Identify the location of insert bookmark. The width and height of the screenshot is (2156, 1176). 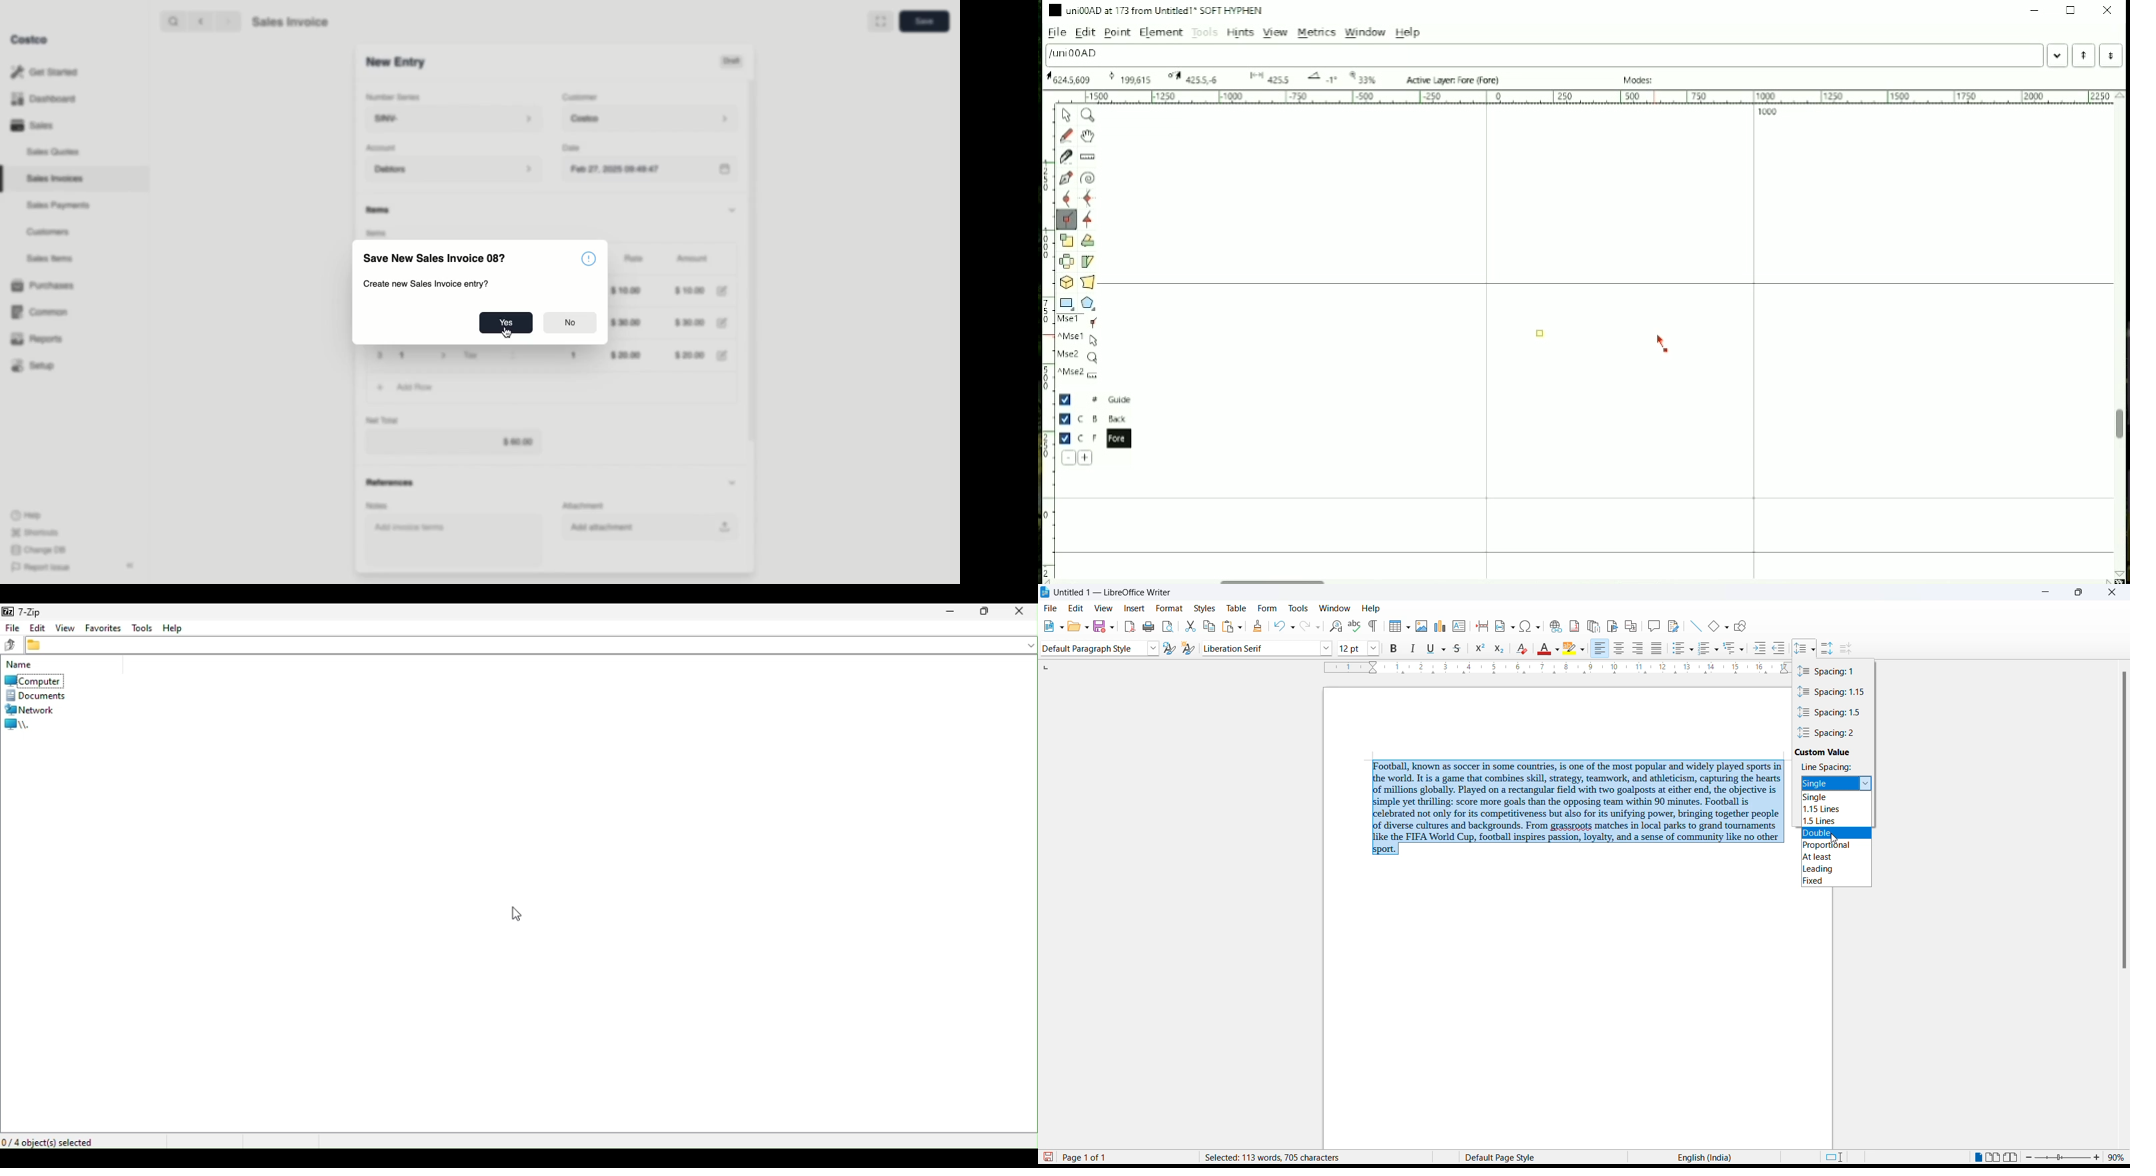
(1614, 626).